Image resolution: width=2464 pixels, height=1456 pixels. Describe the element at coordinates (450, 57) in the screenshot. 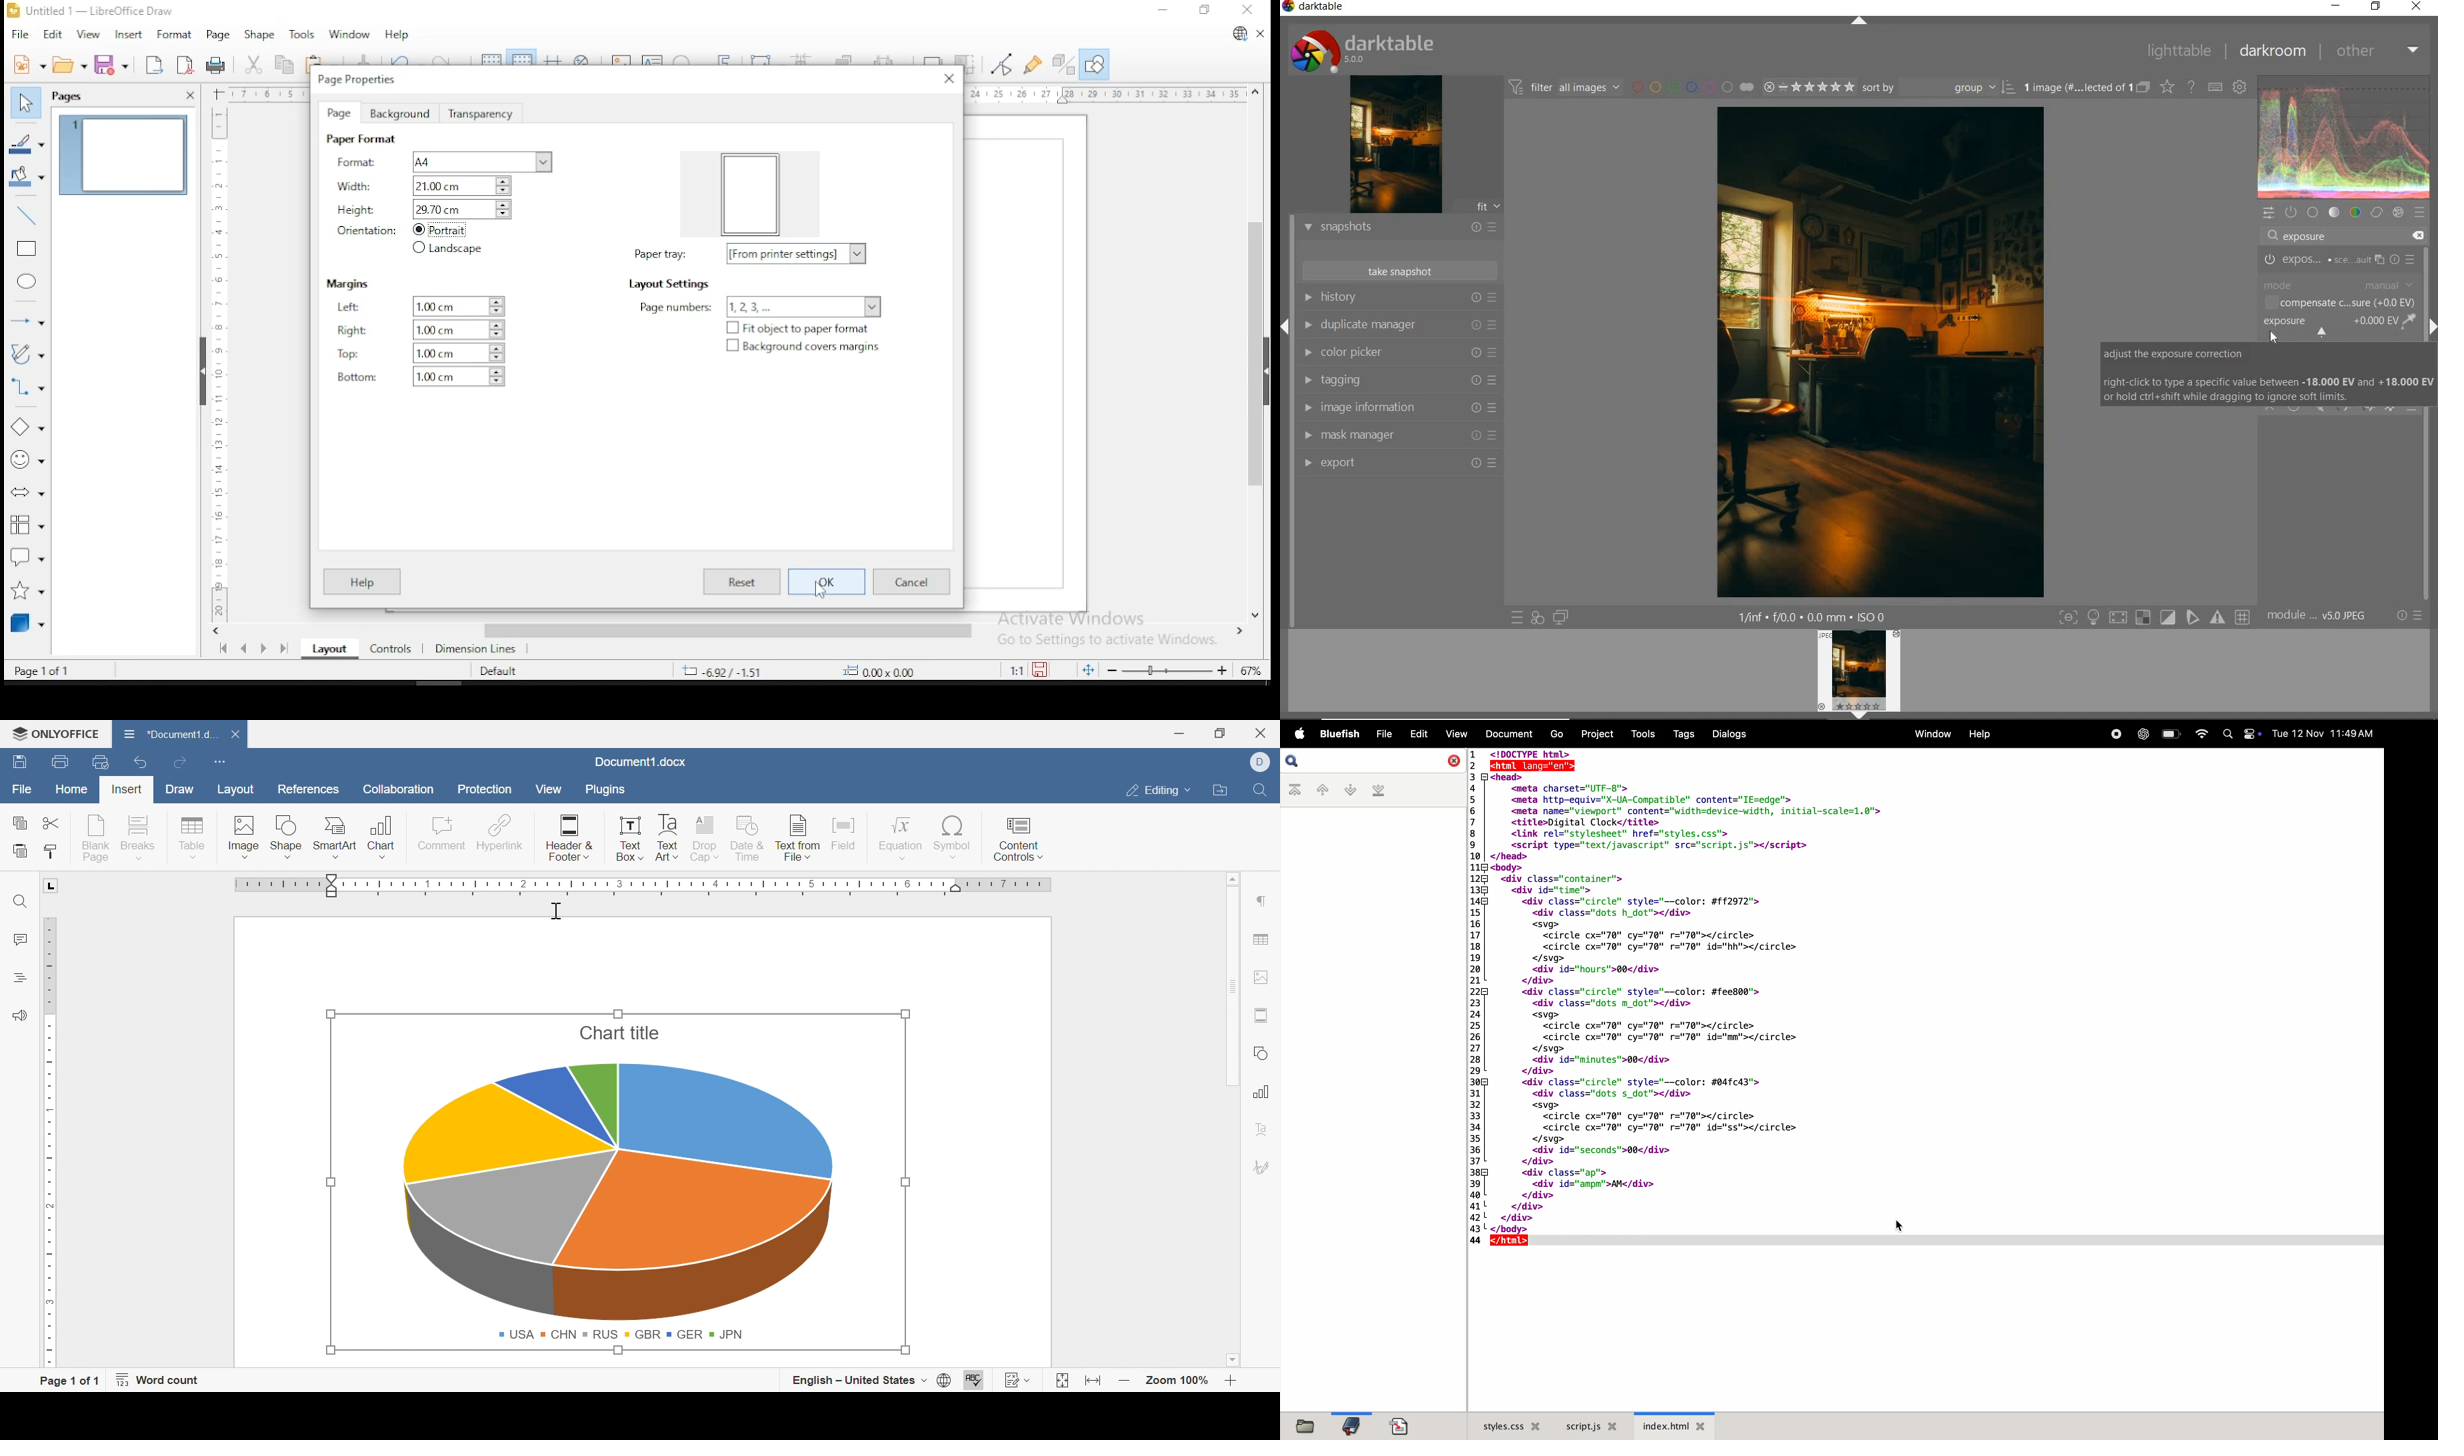

I see `redo` at that location.